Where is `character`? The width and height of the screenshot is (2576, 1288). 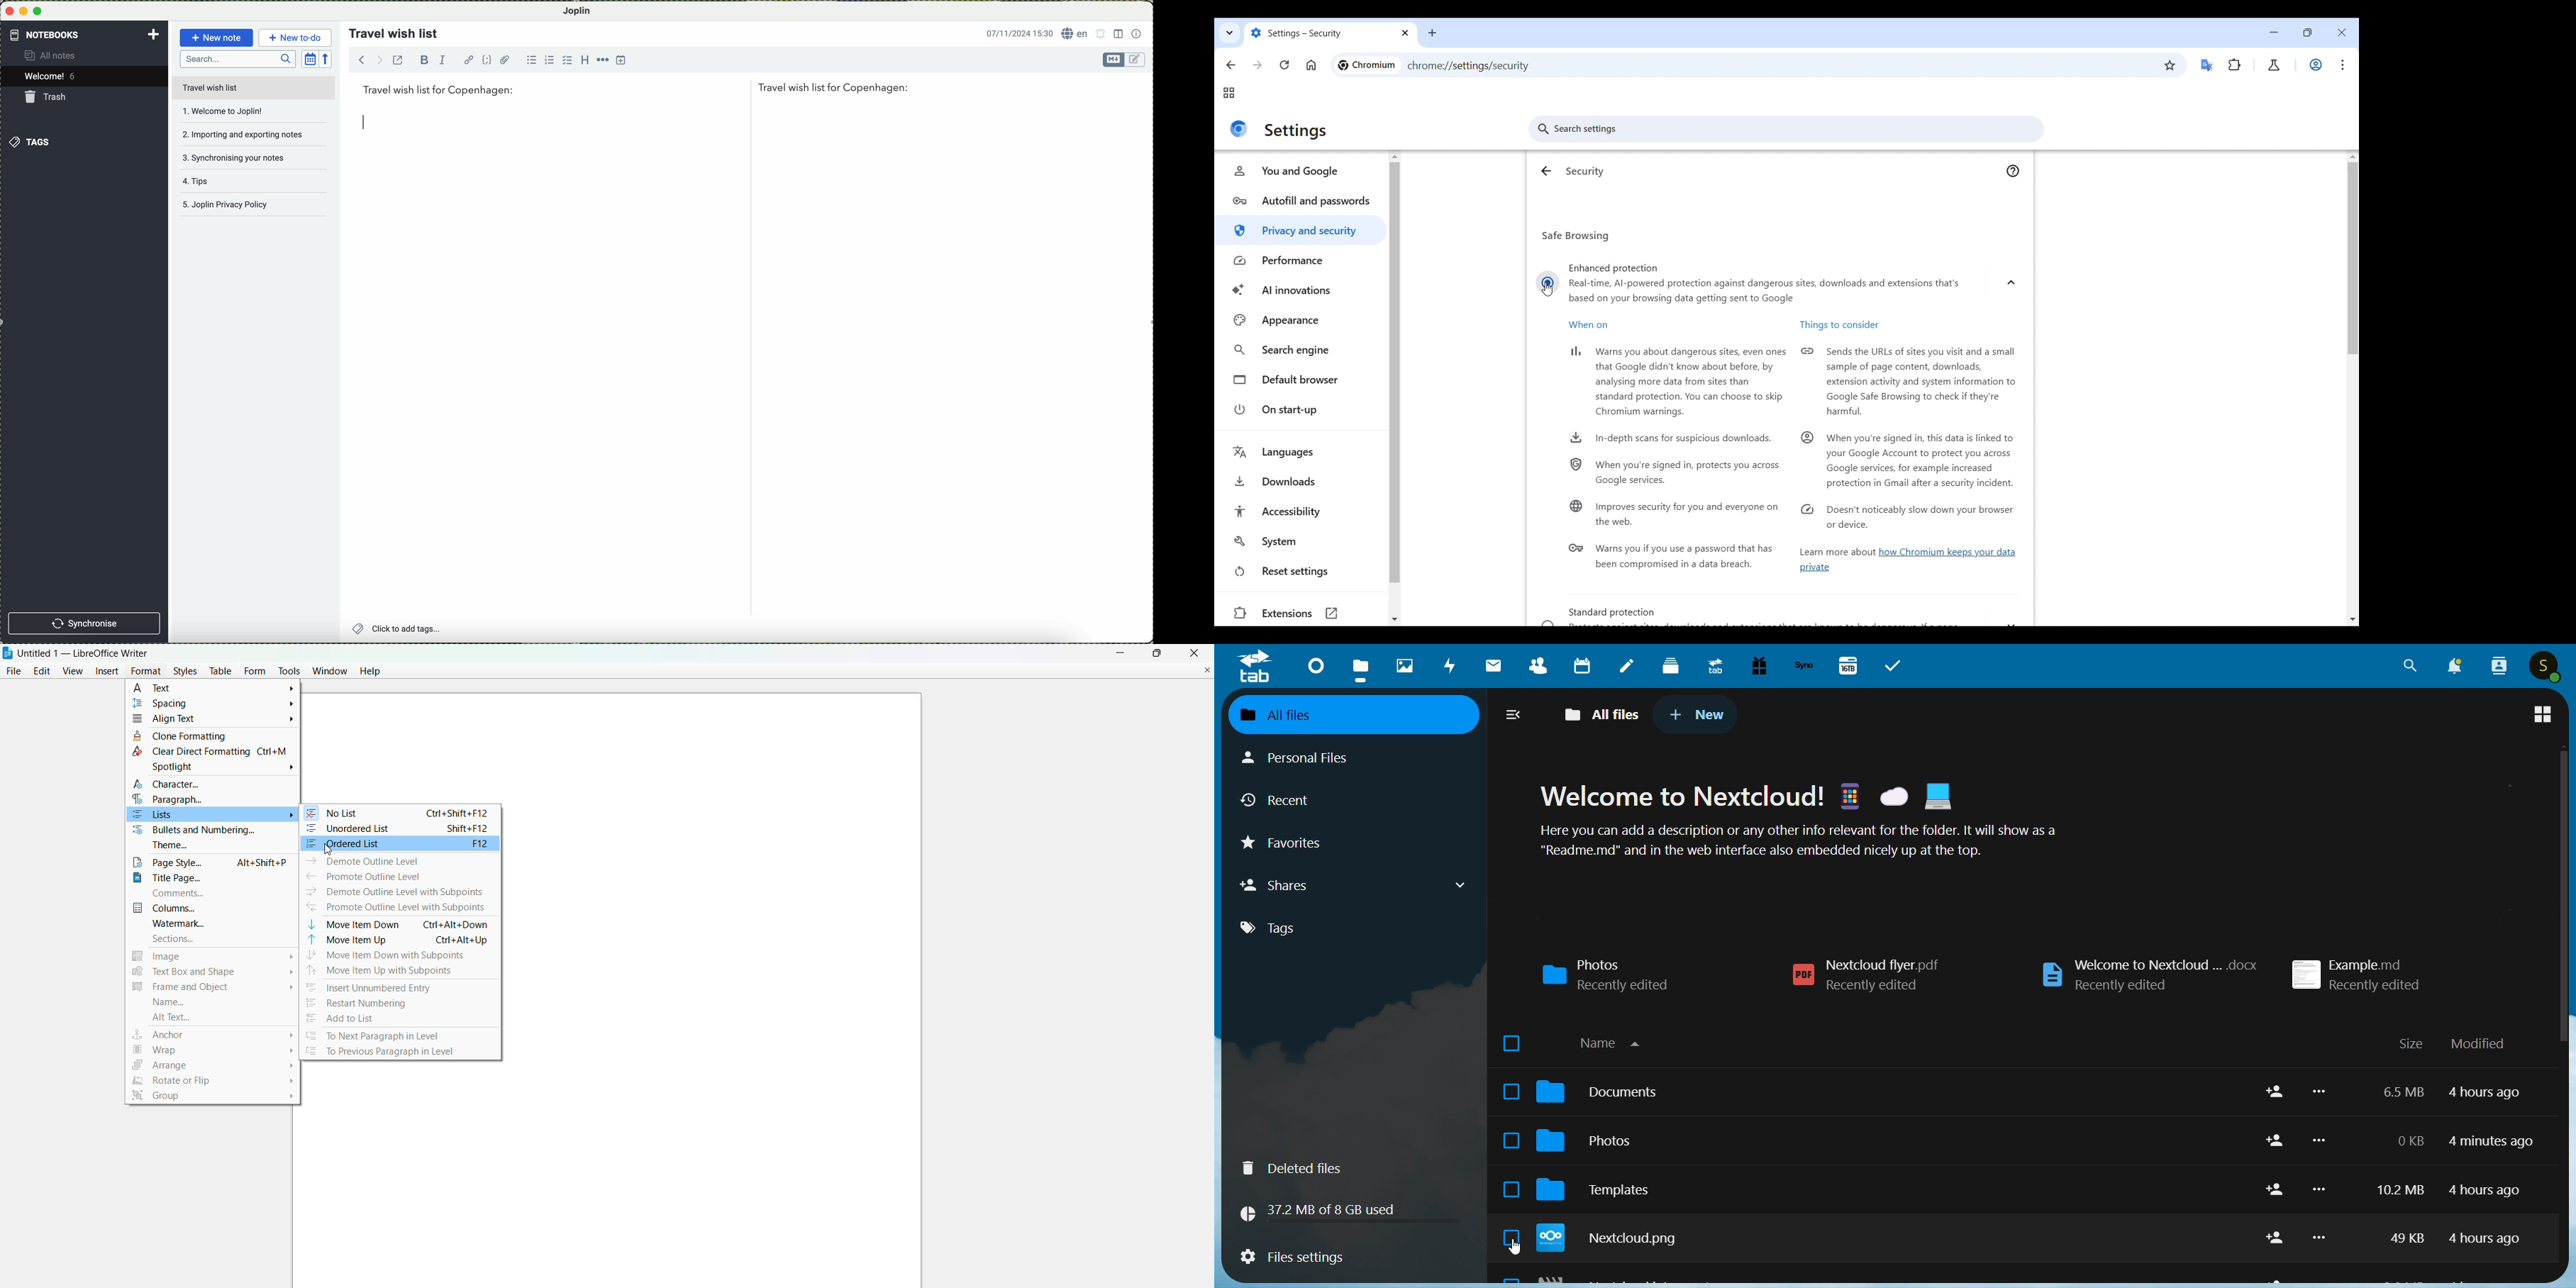 character is located at coordinates (168, 784).